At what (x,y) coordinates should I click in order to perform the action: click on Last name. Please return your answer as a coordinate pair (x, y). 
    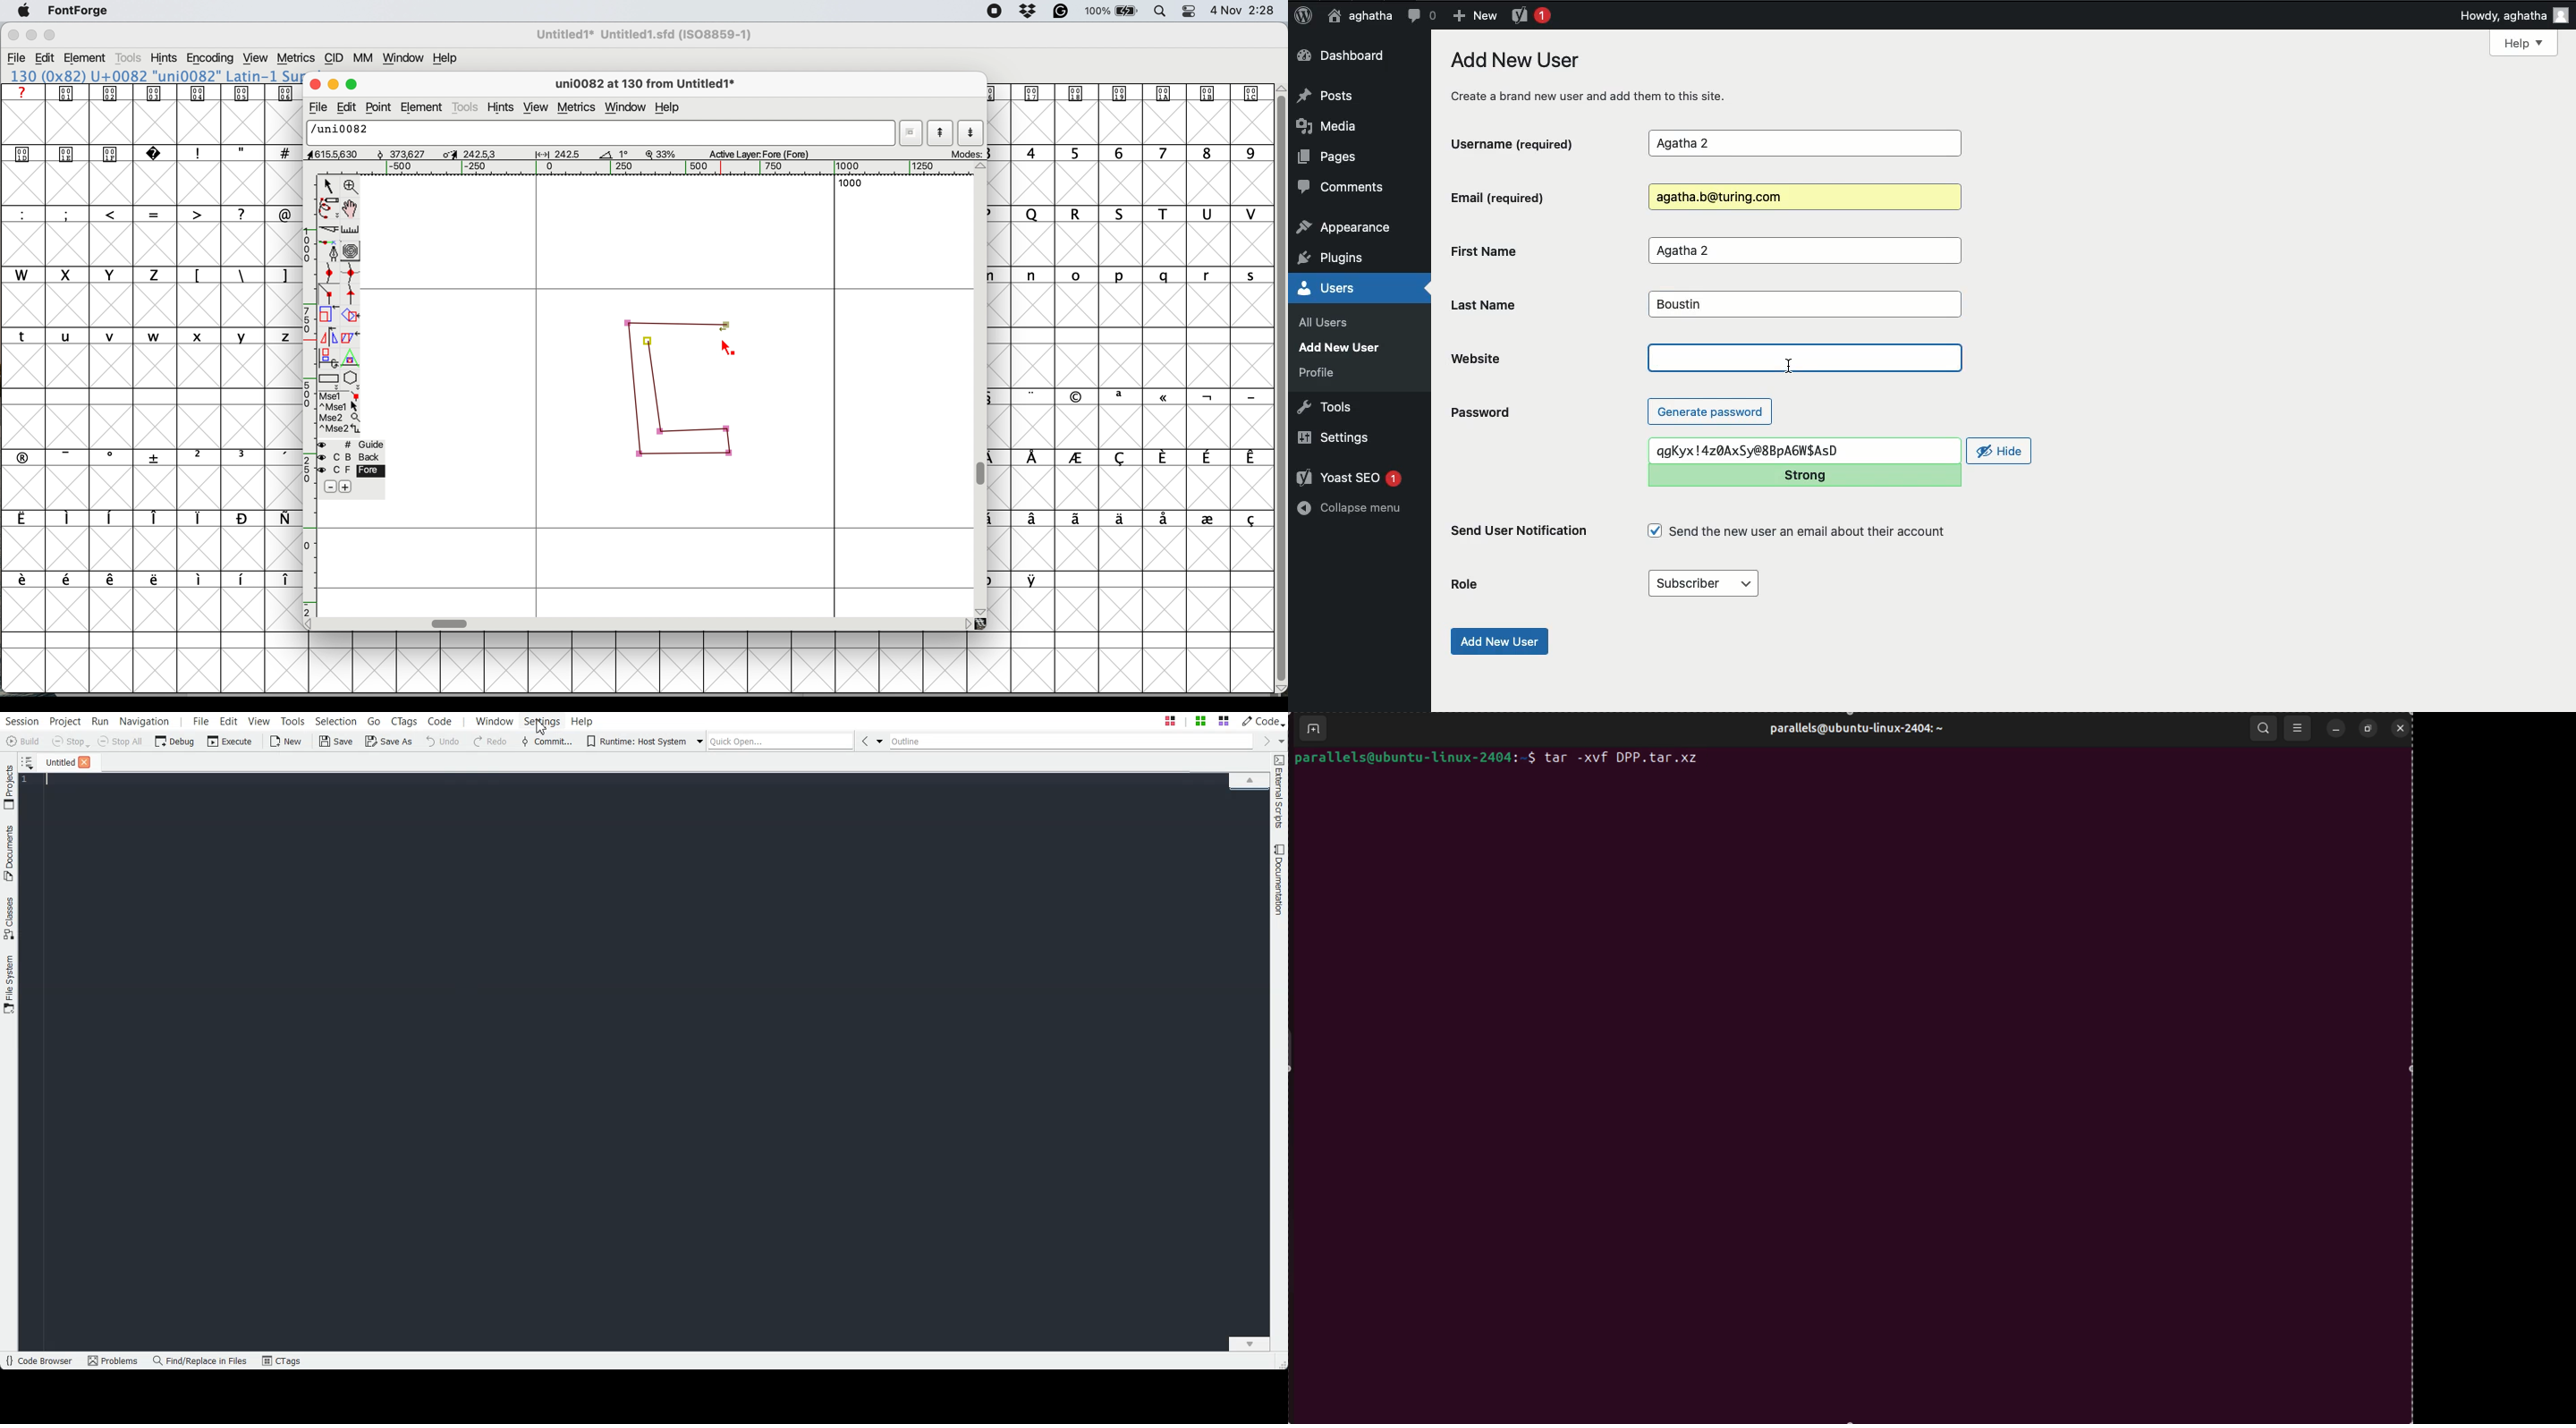
    Looking at the image, I should click on (1497, 305).